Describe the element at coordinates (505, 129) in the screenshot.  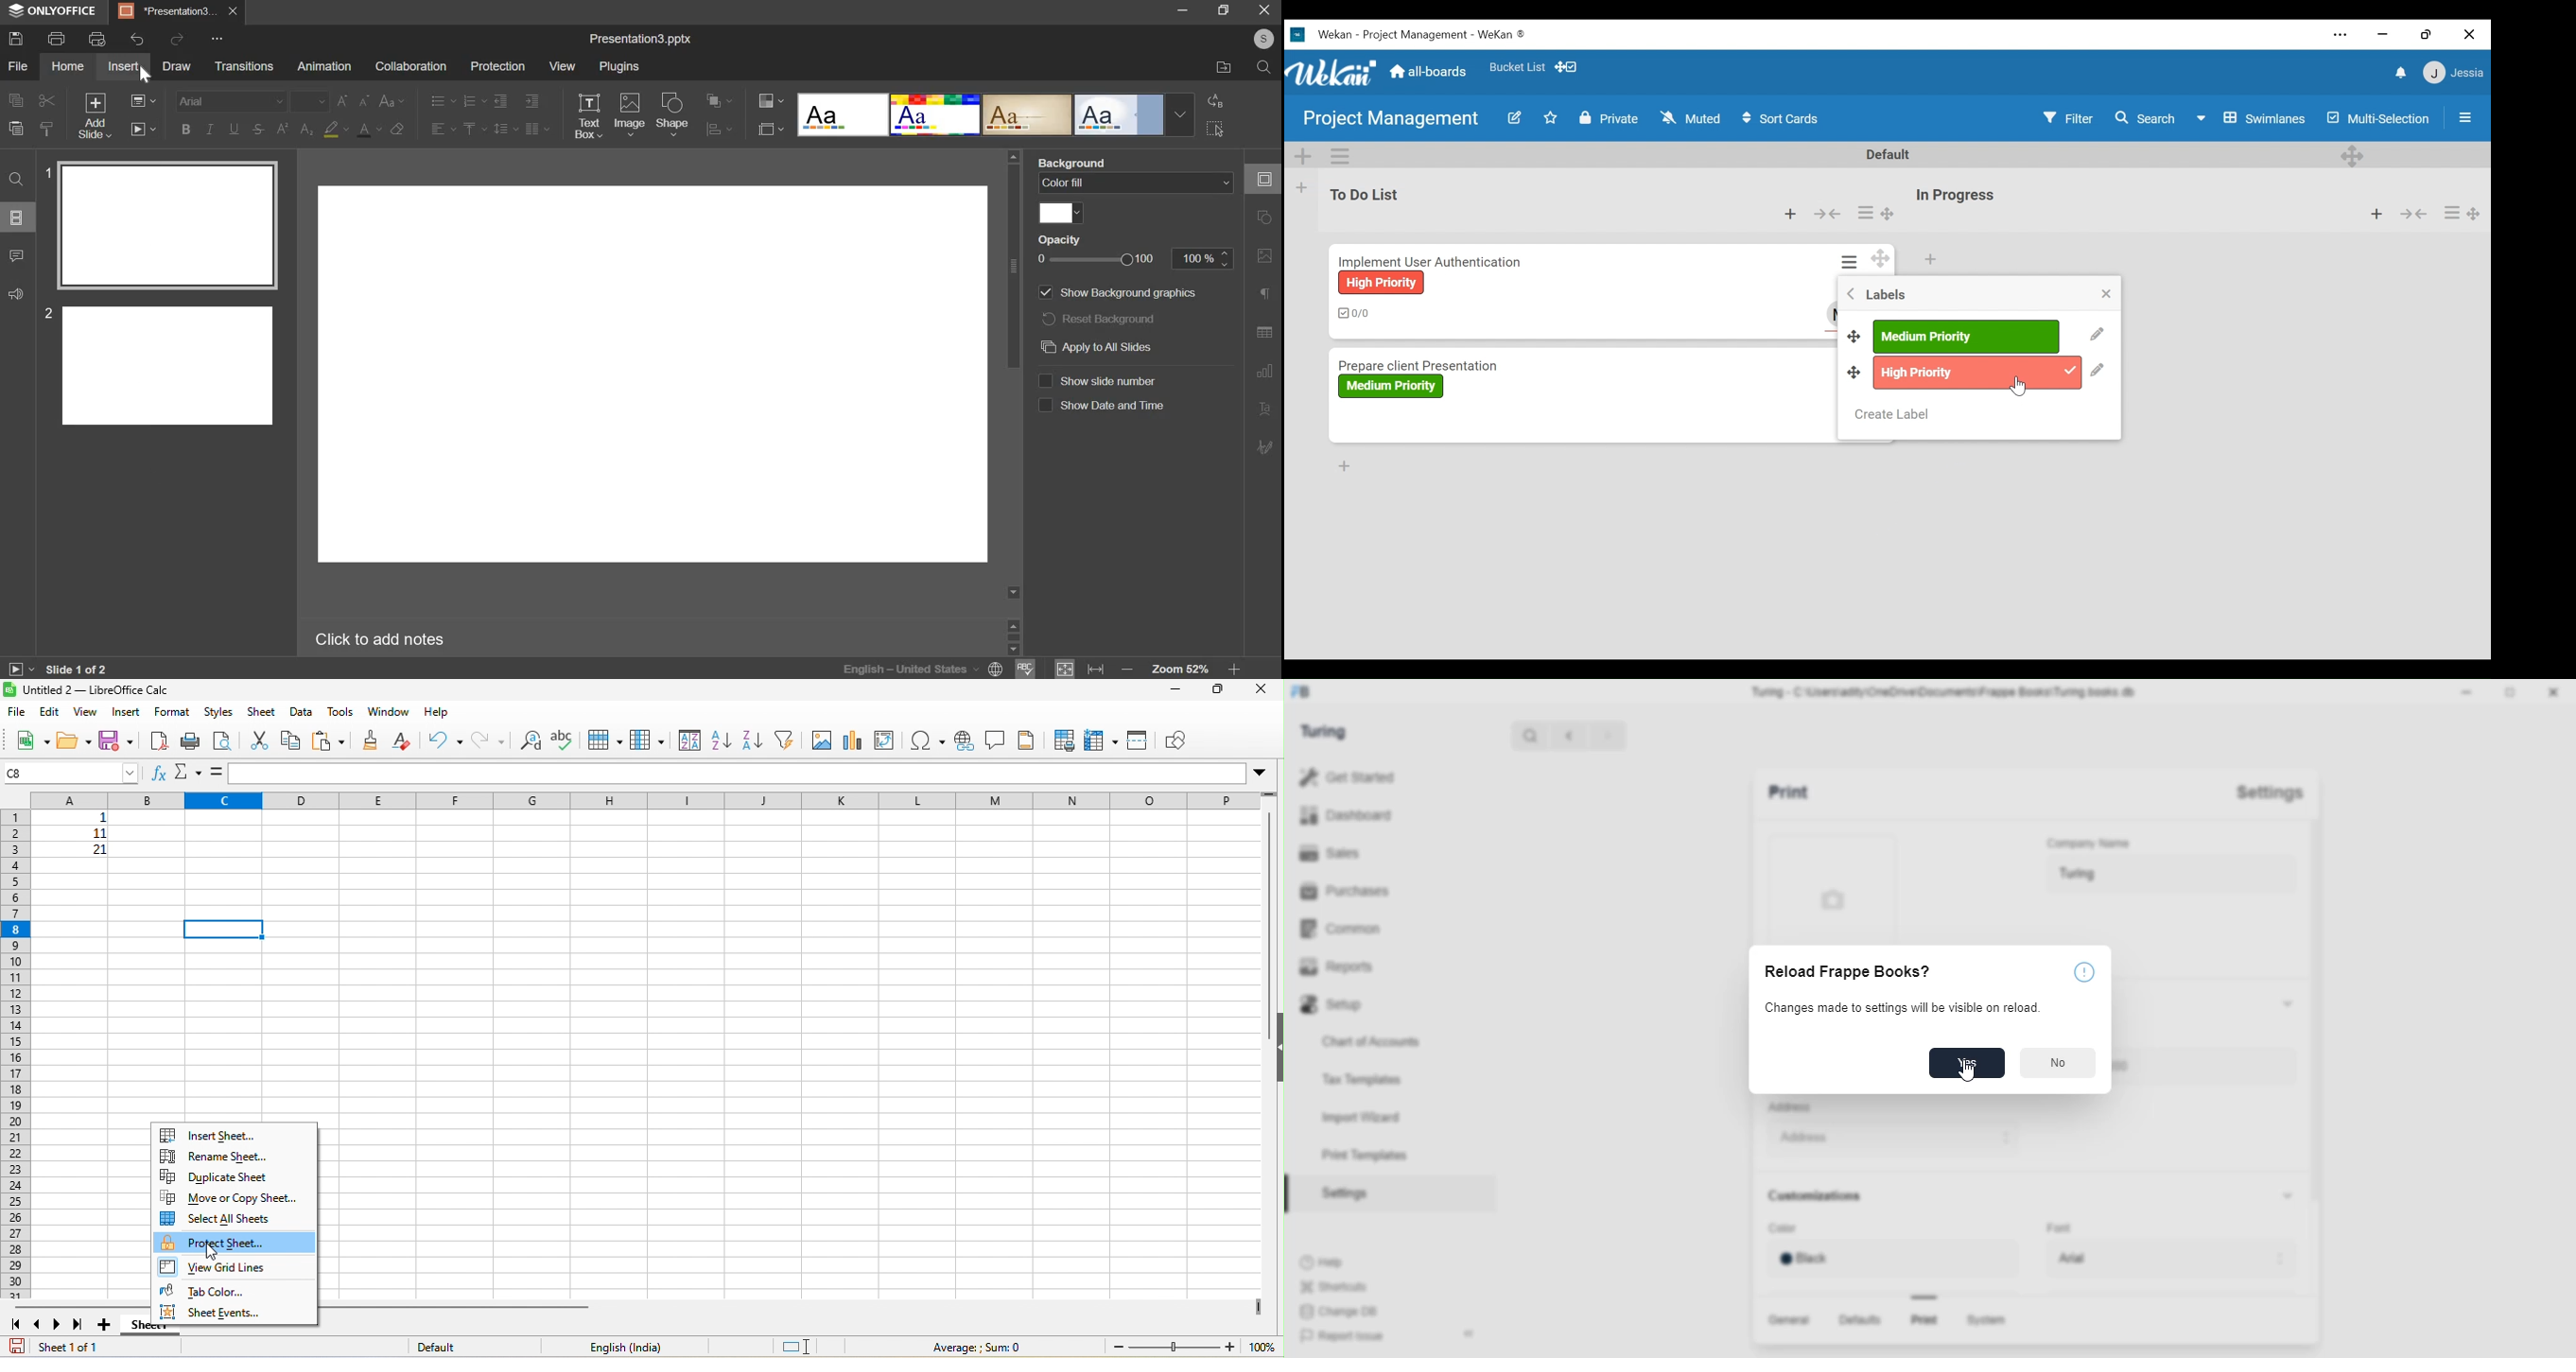
I see `line spacing` at that location.